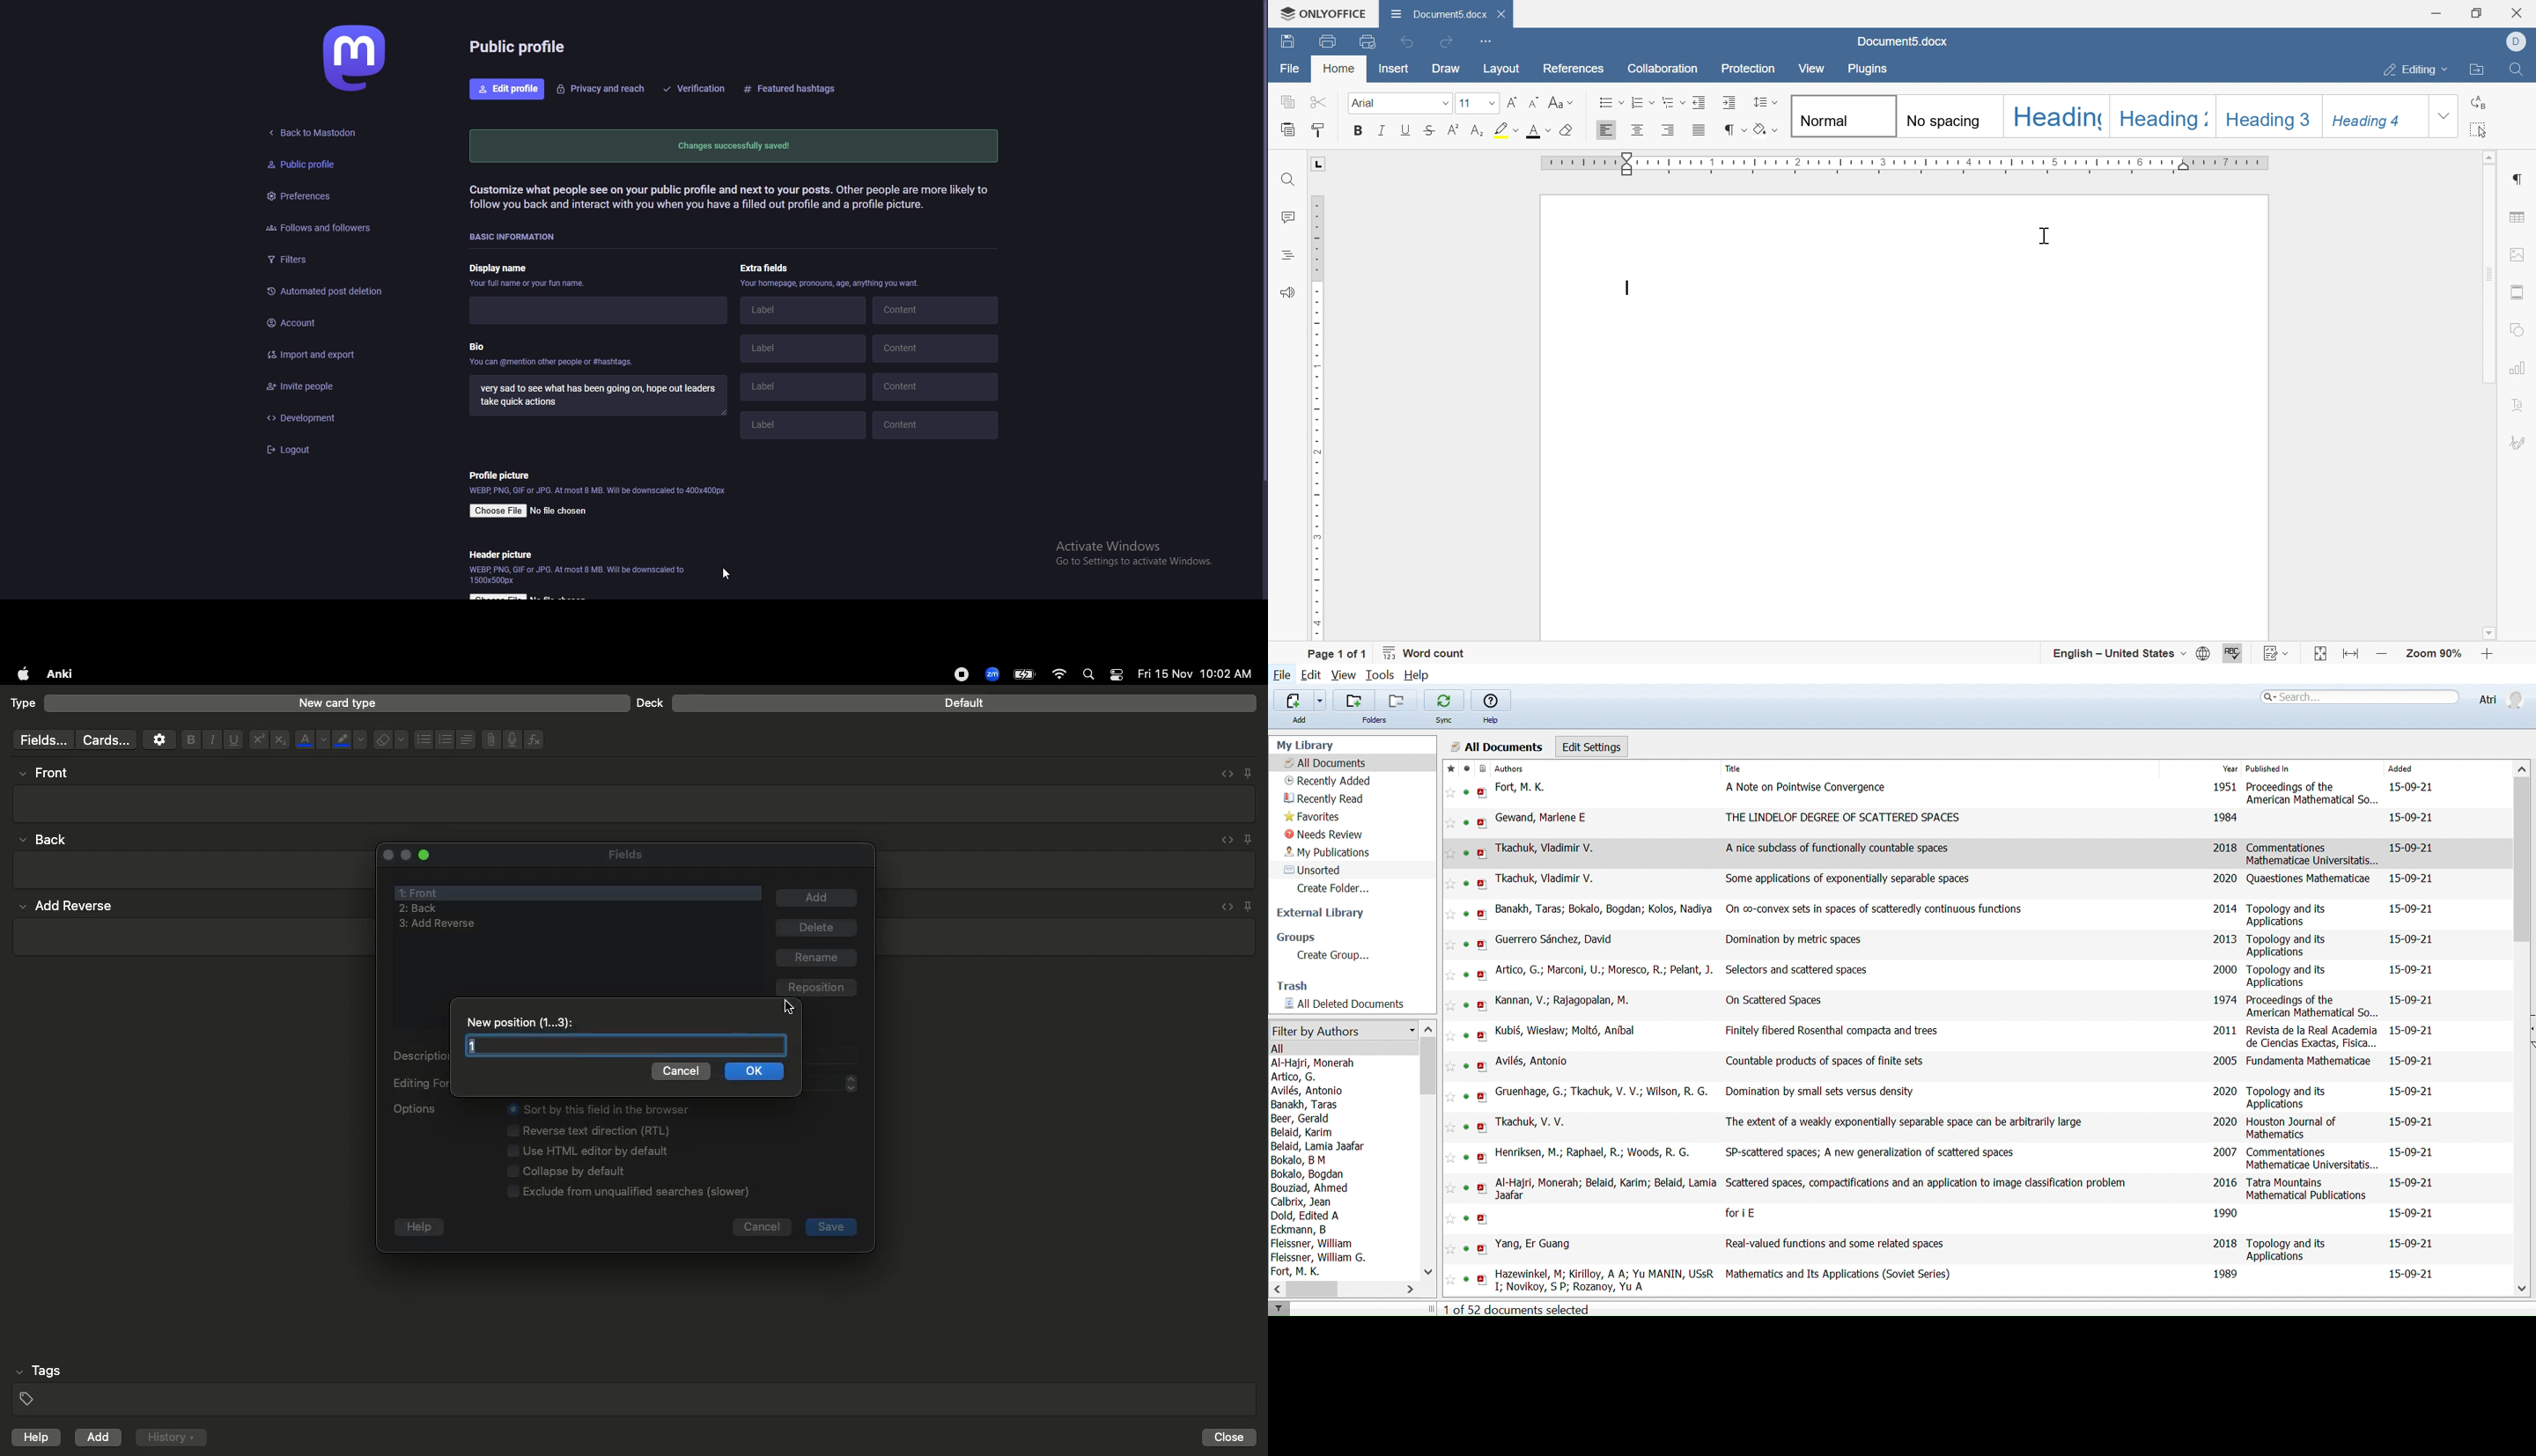 The image size is (2548, 1456). I want to click on help, so click(420, 1228).